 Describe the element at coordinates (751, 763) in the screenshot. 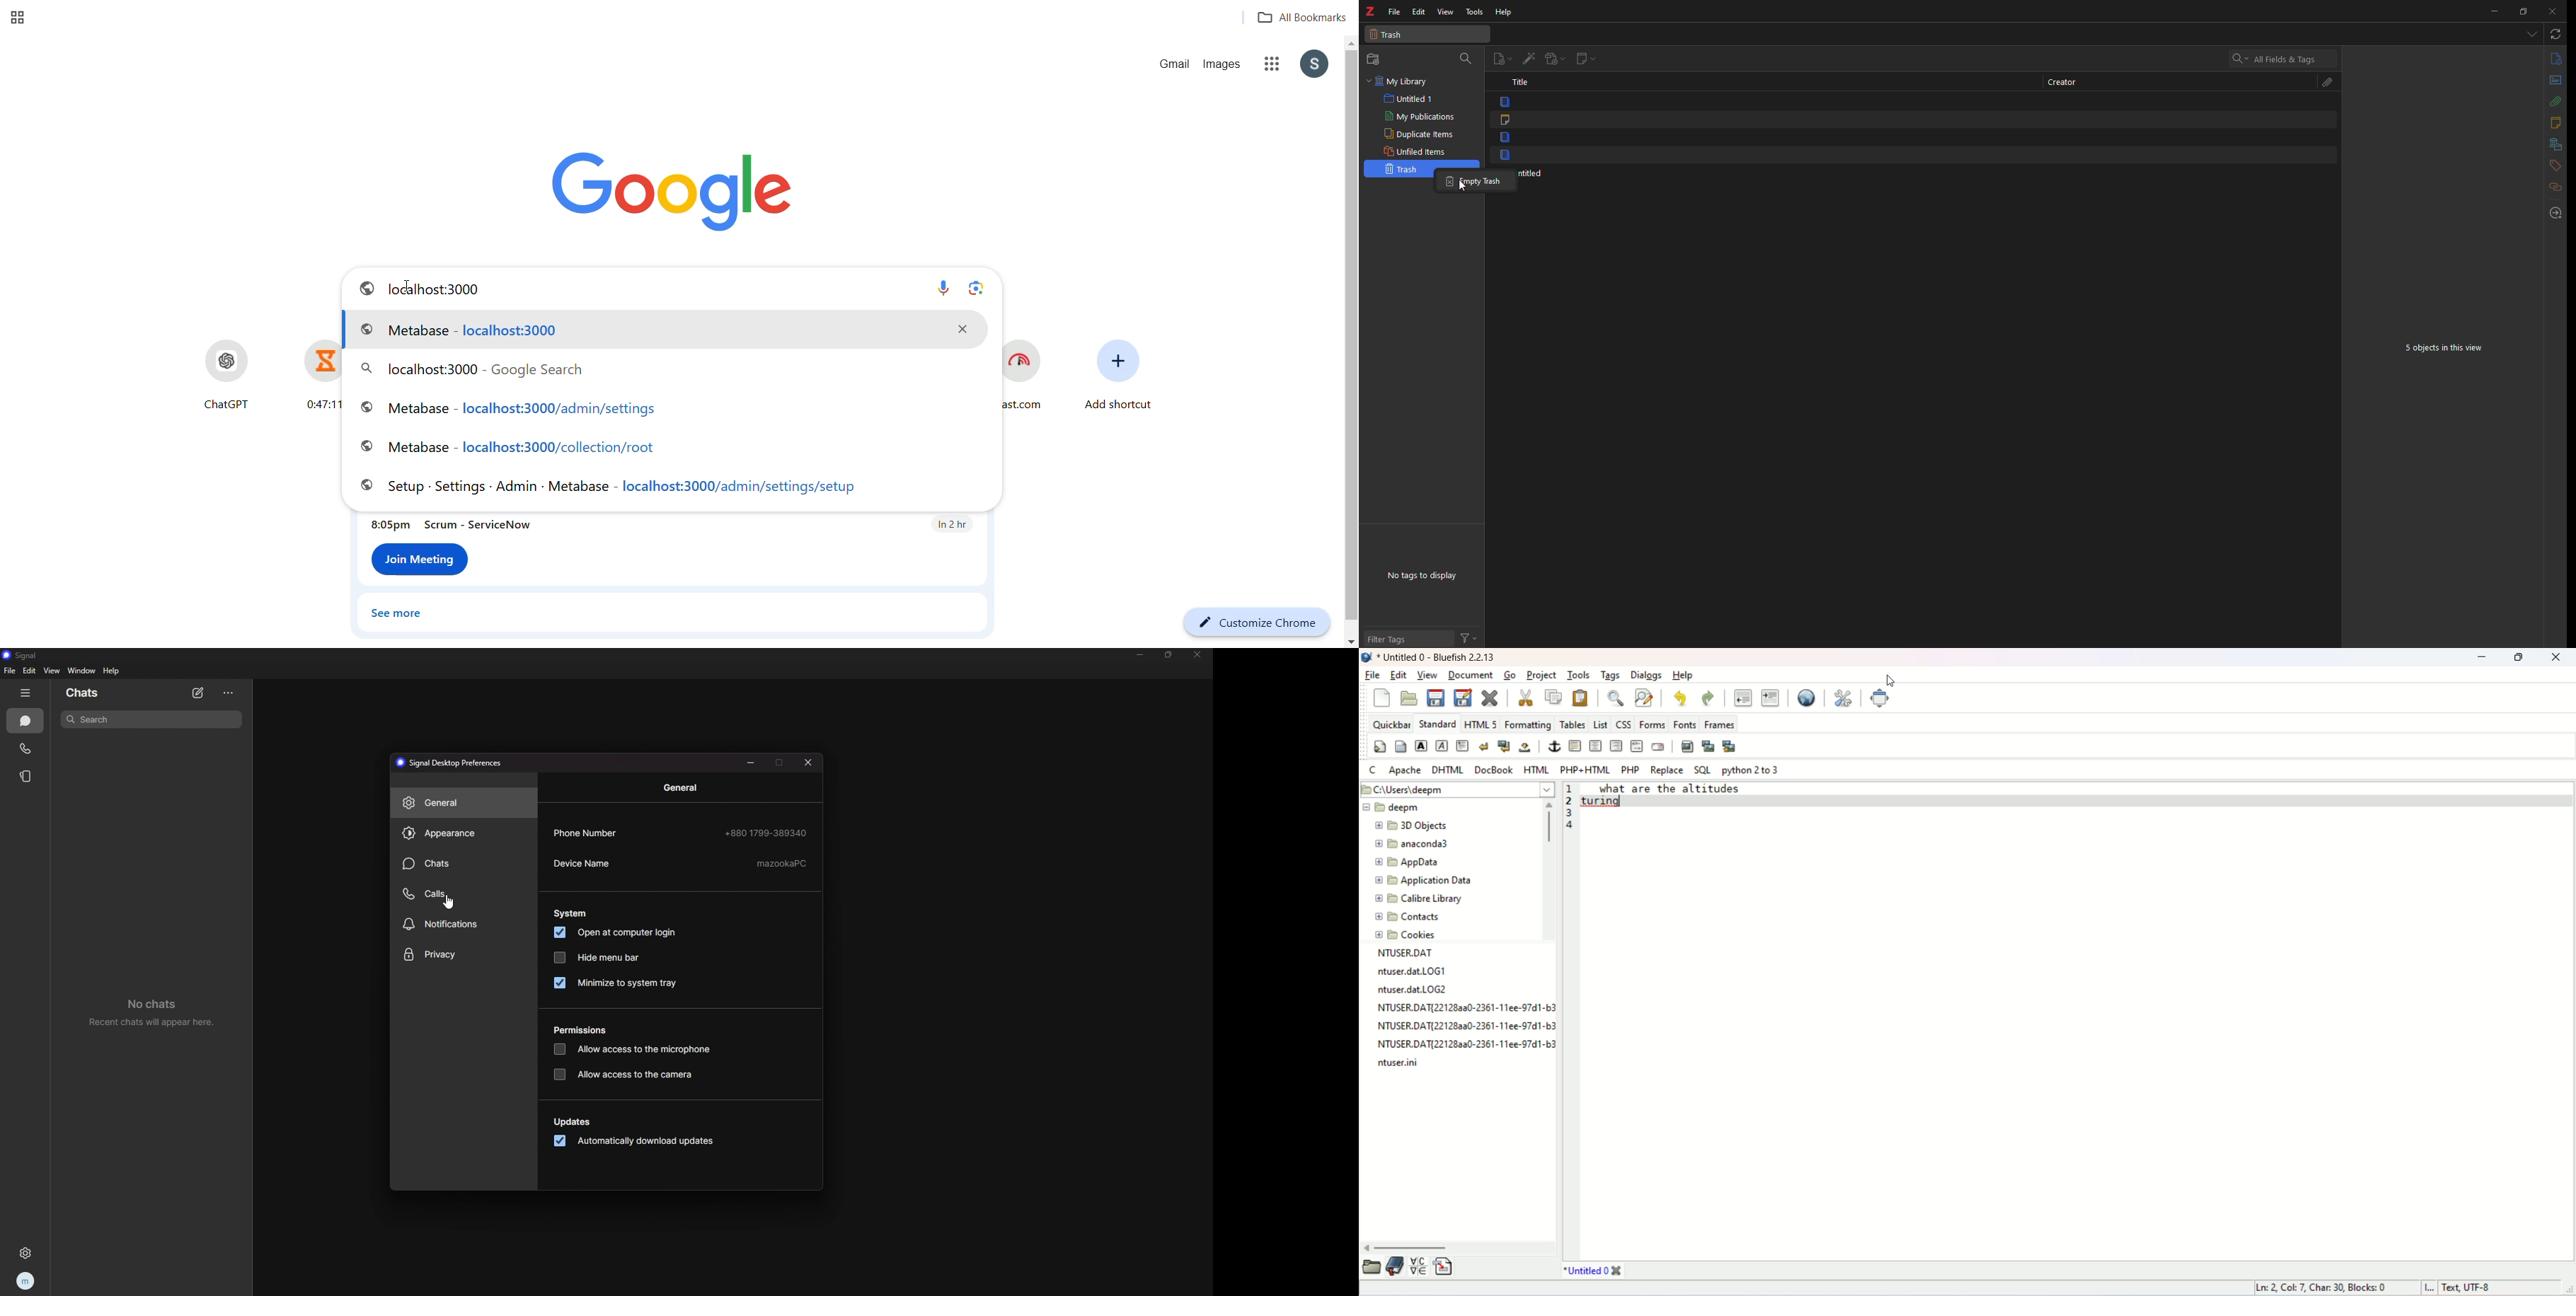

I see `minimize` at that location.